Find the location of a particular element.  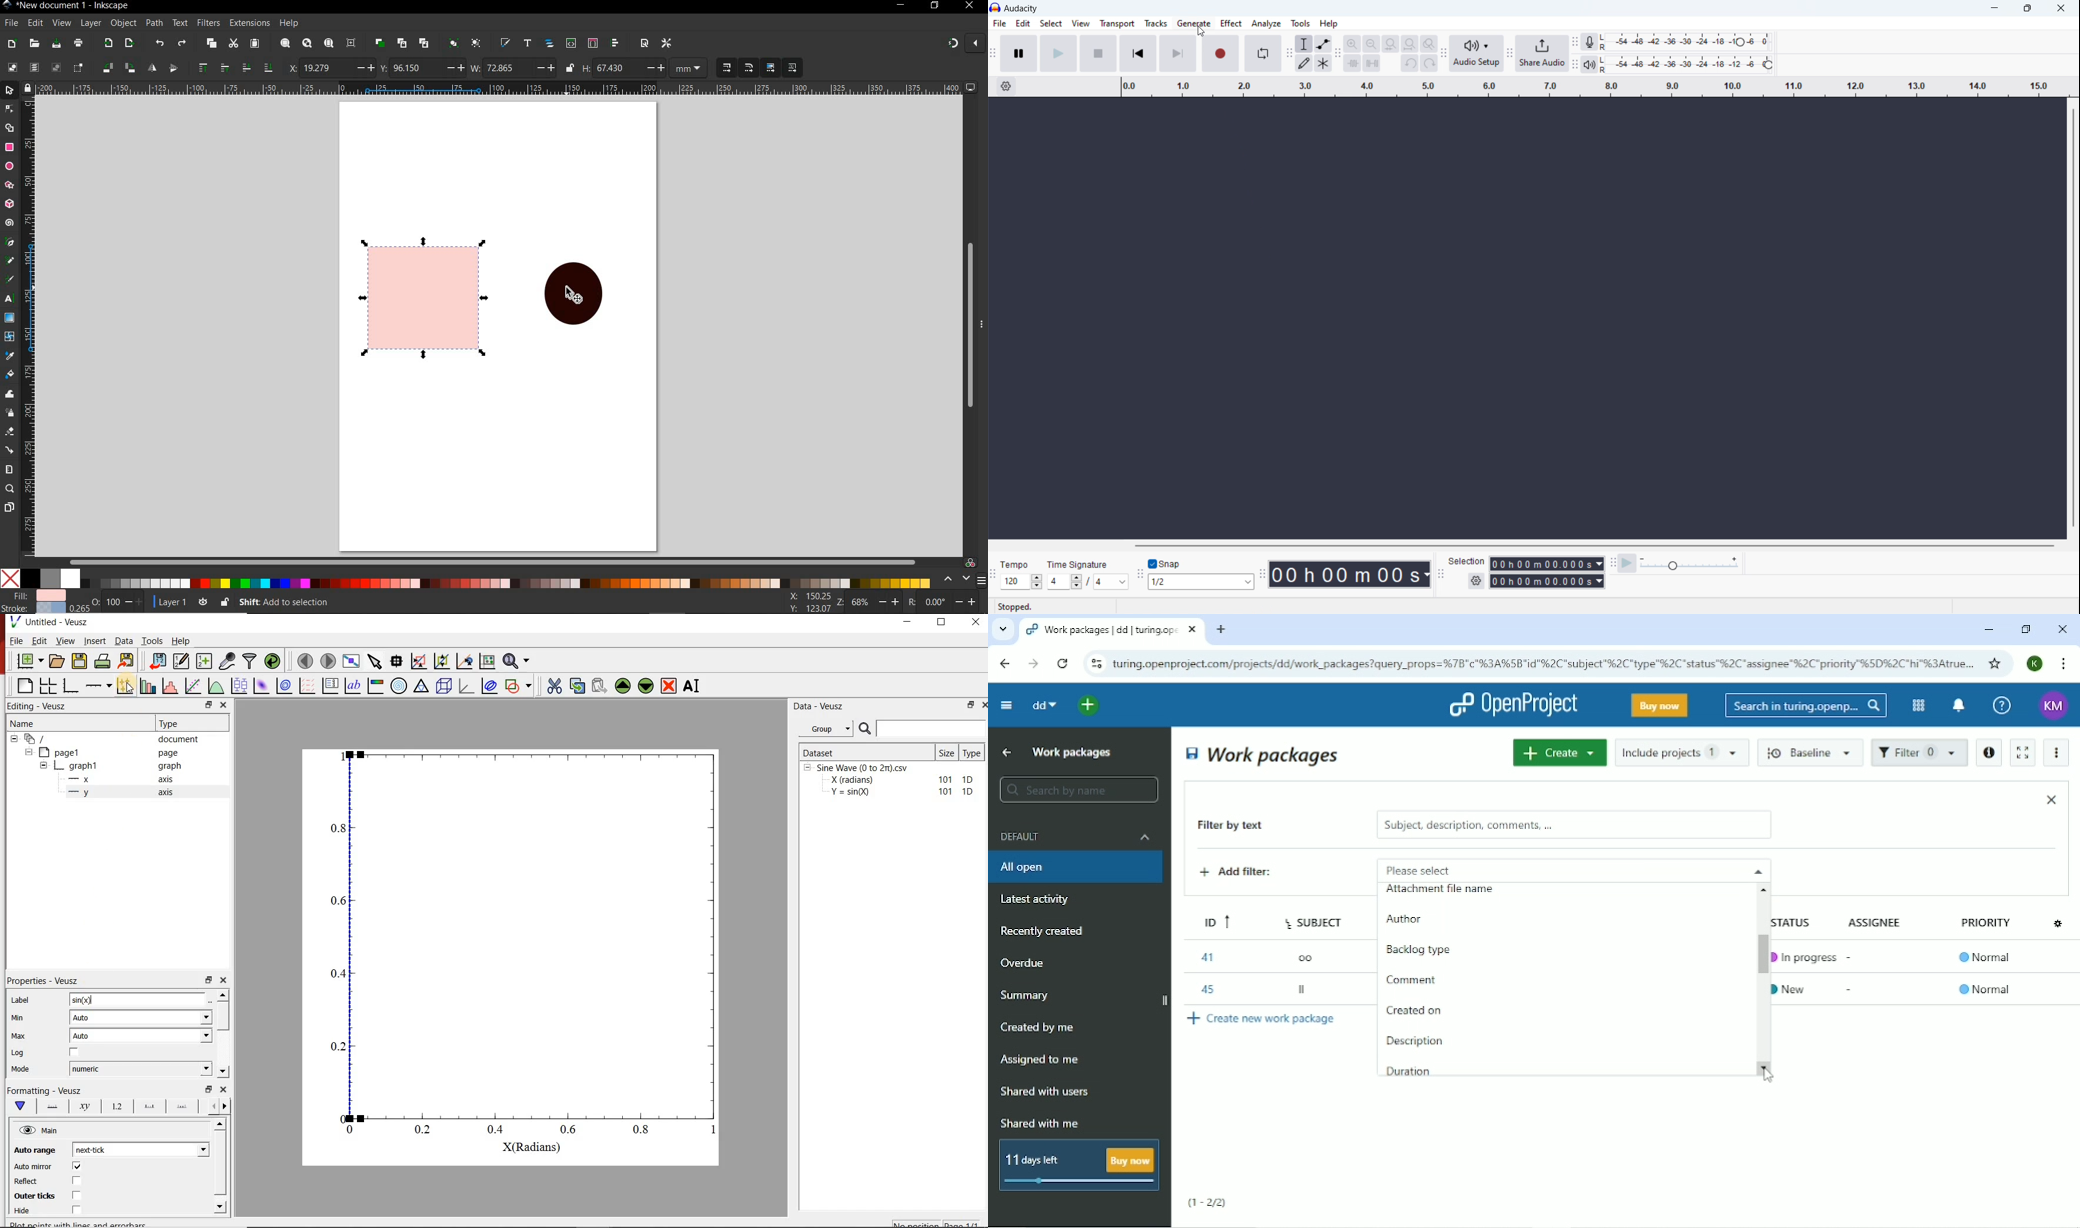

cut is located at coordinates (233, 43).